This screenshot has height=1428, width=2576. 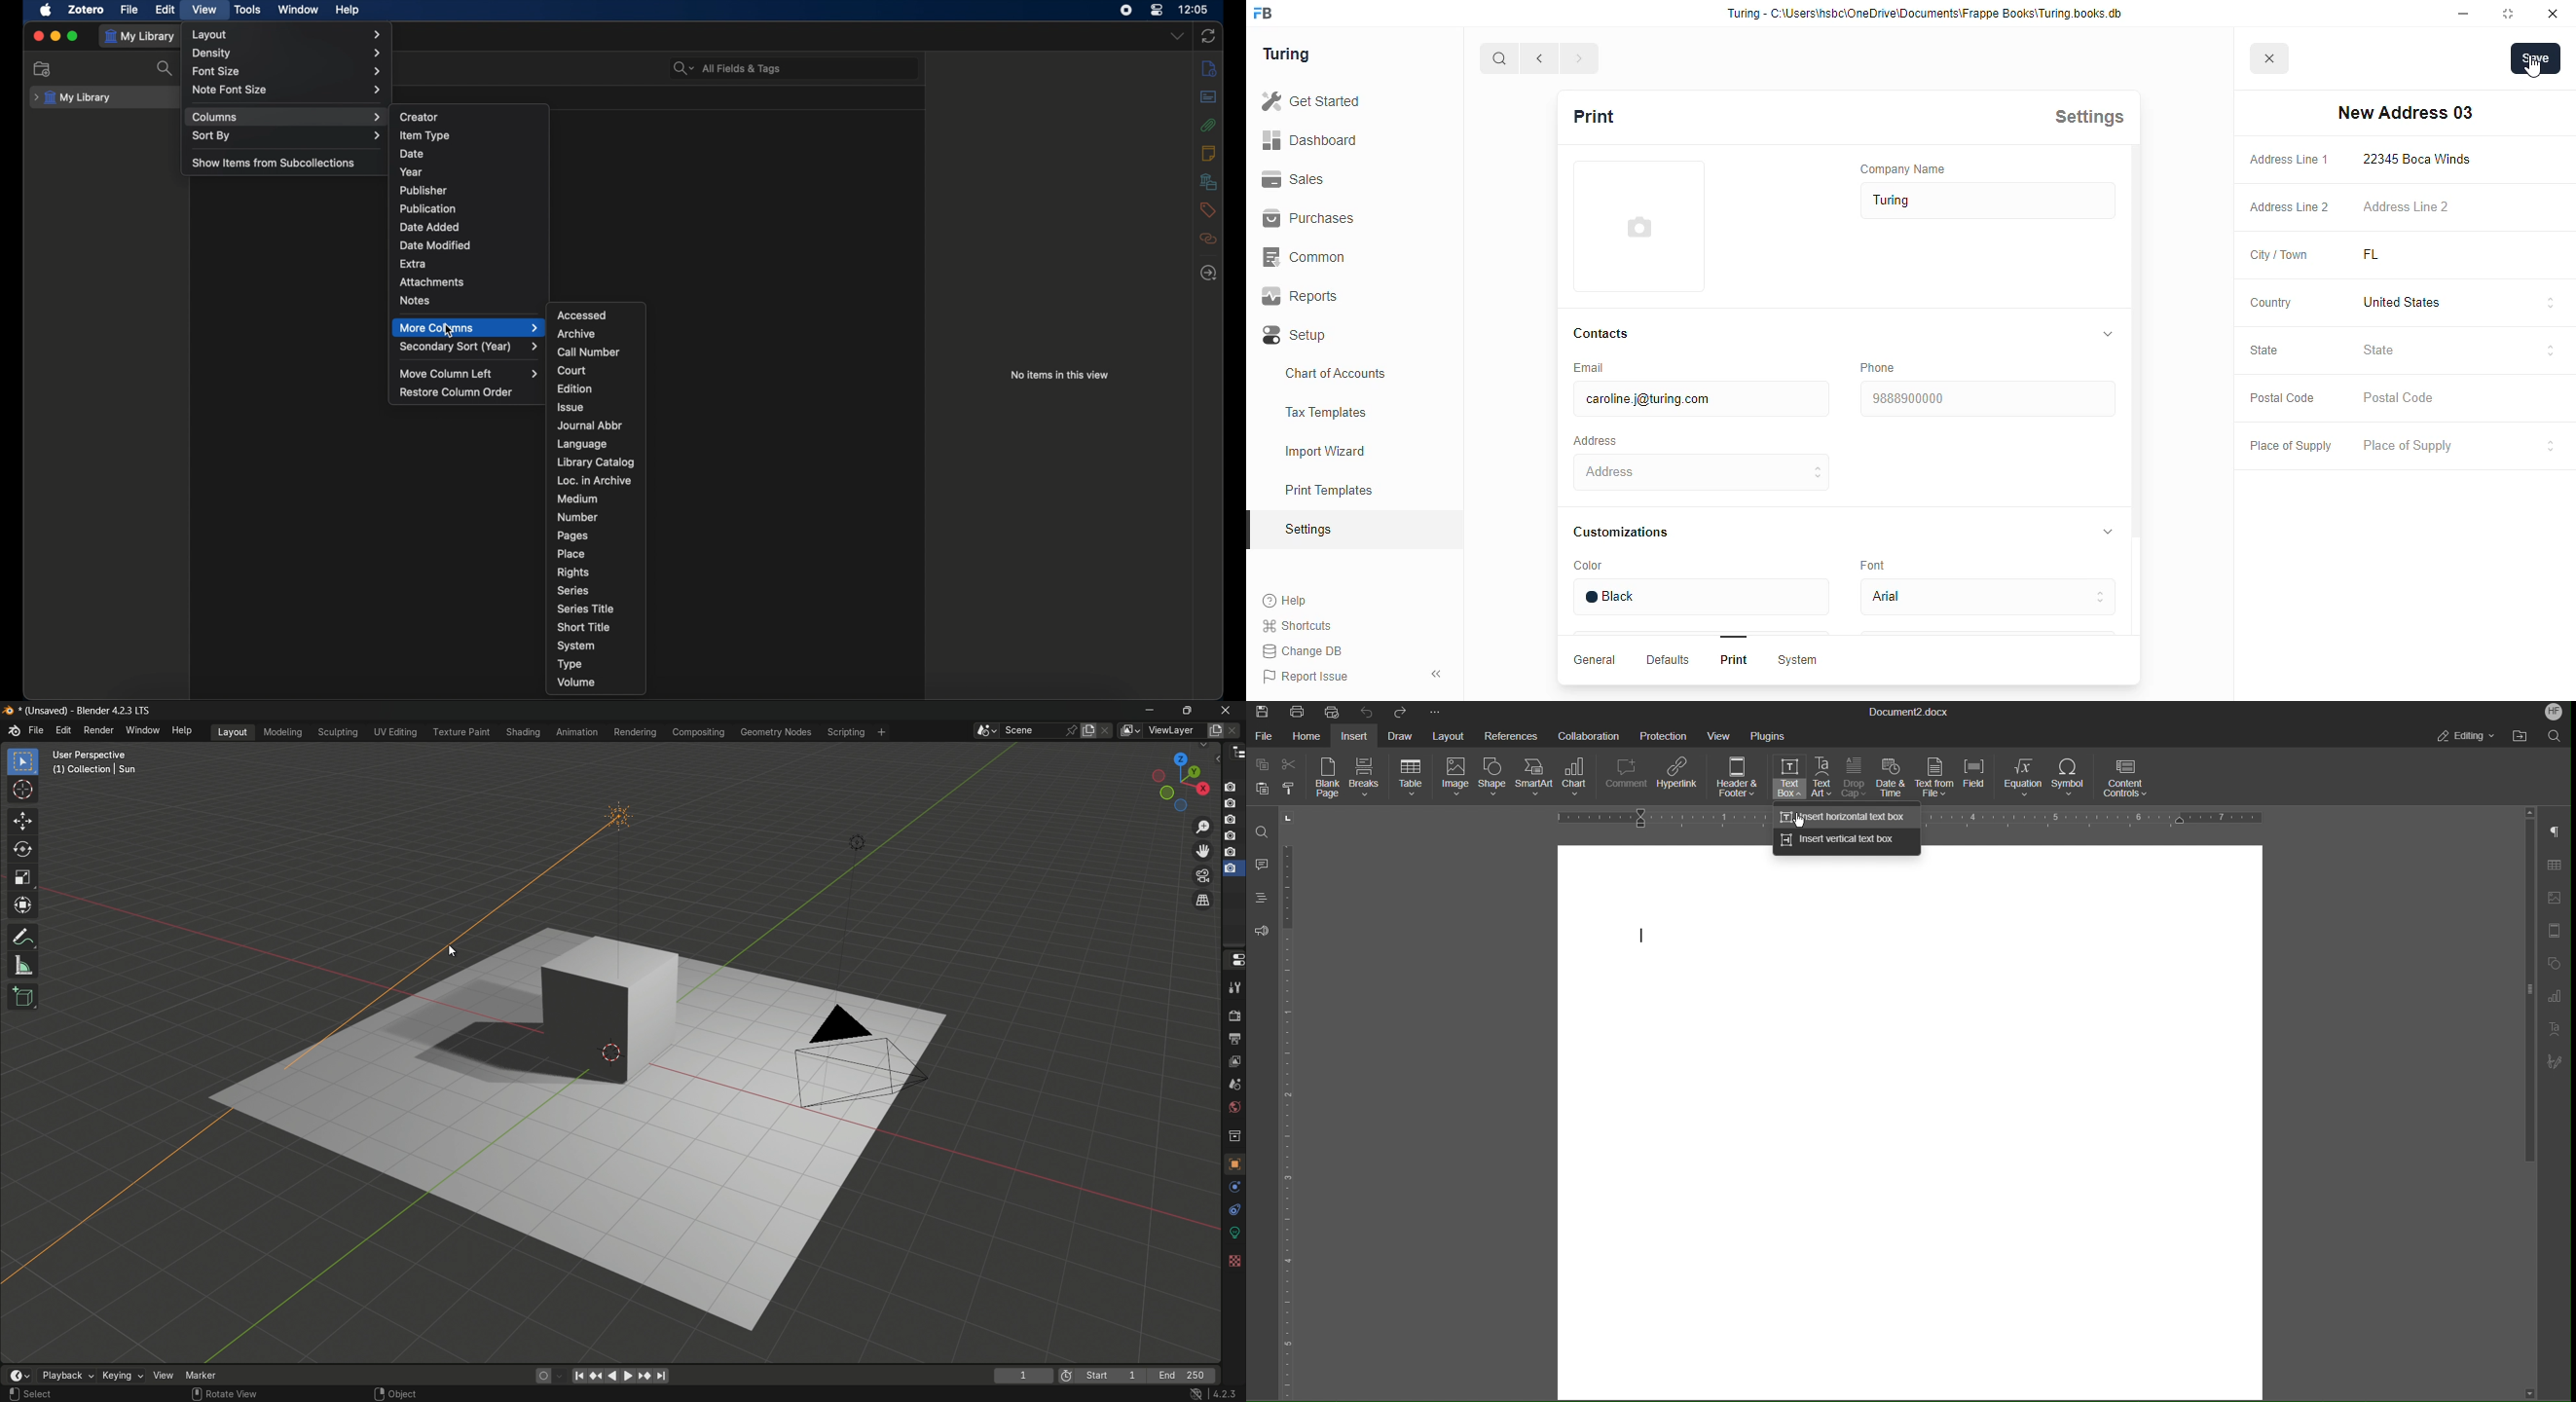 I want to click on turing, so click(x=1285, y=54).